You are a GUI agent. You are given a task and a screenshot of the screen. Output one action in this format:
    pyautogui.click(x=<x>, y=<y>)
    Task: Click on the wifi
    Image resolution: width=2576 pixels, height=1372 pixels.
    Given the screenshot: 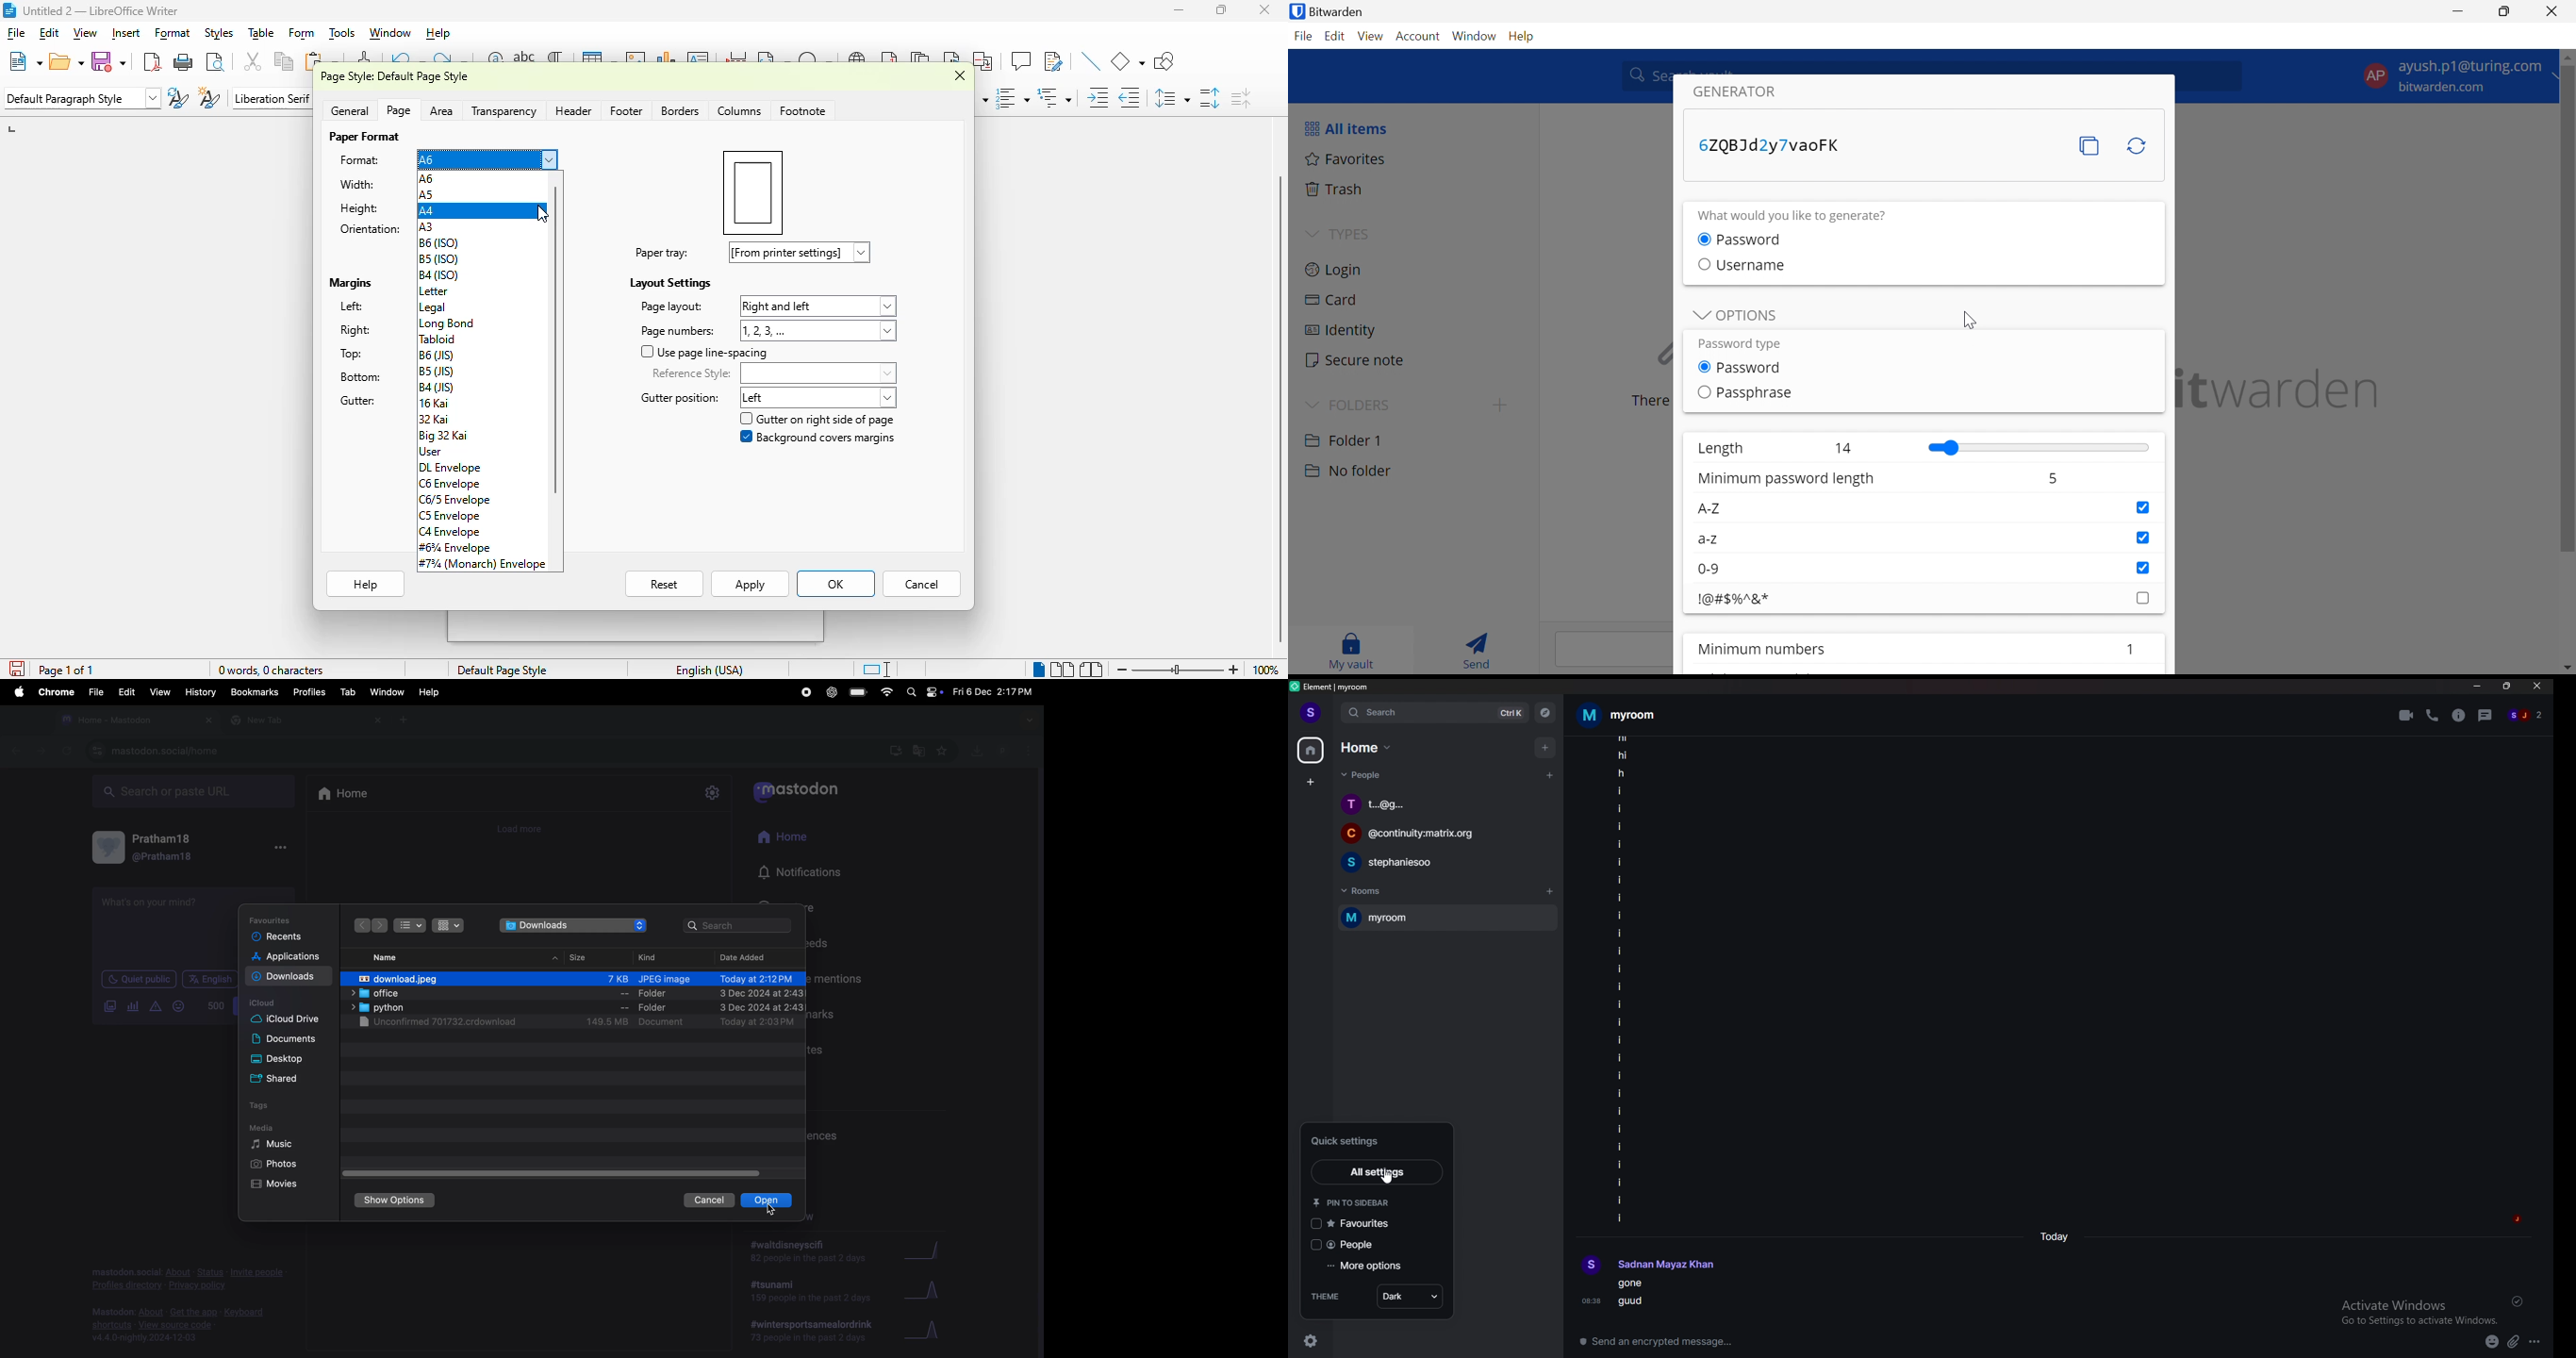 What is the action you would take?
    pyautogui.click(x=886, y=691)
    